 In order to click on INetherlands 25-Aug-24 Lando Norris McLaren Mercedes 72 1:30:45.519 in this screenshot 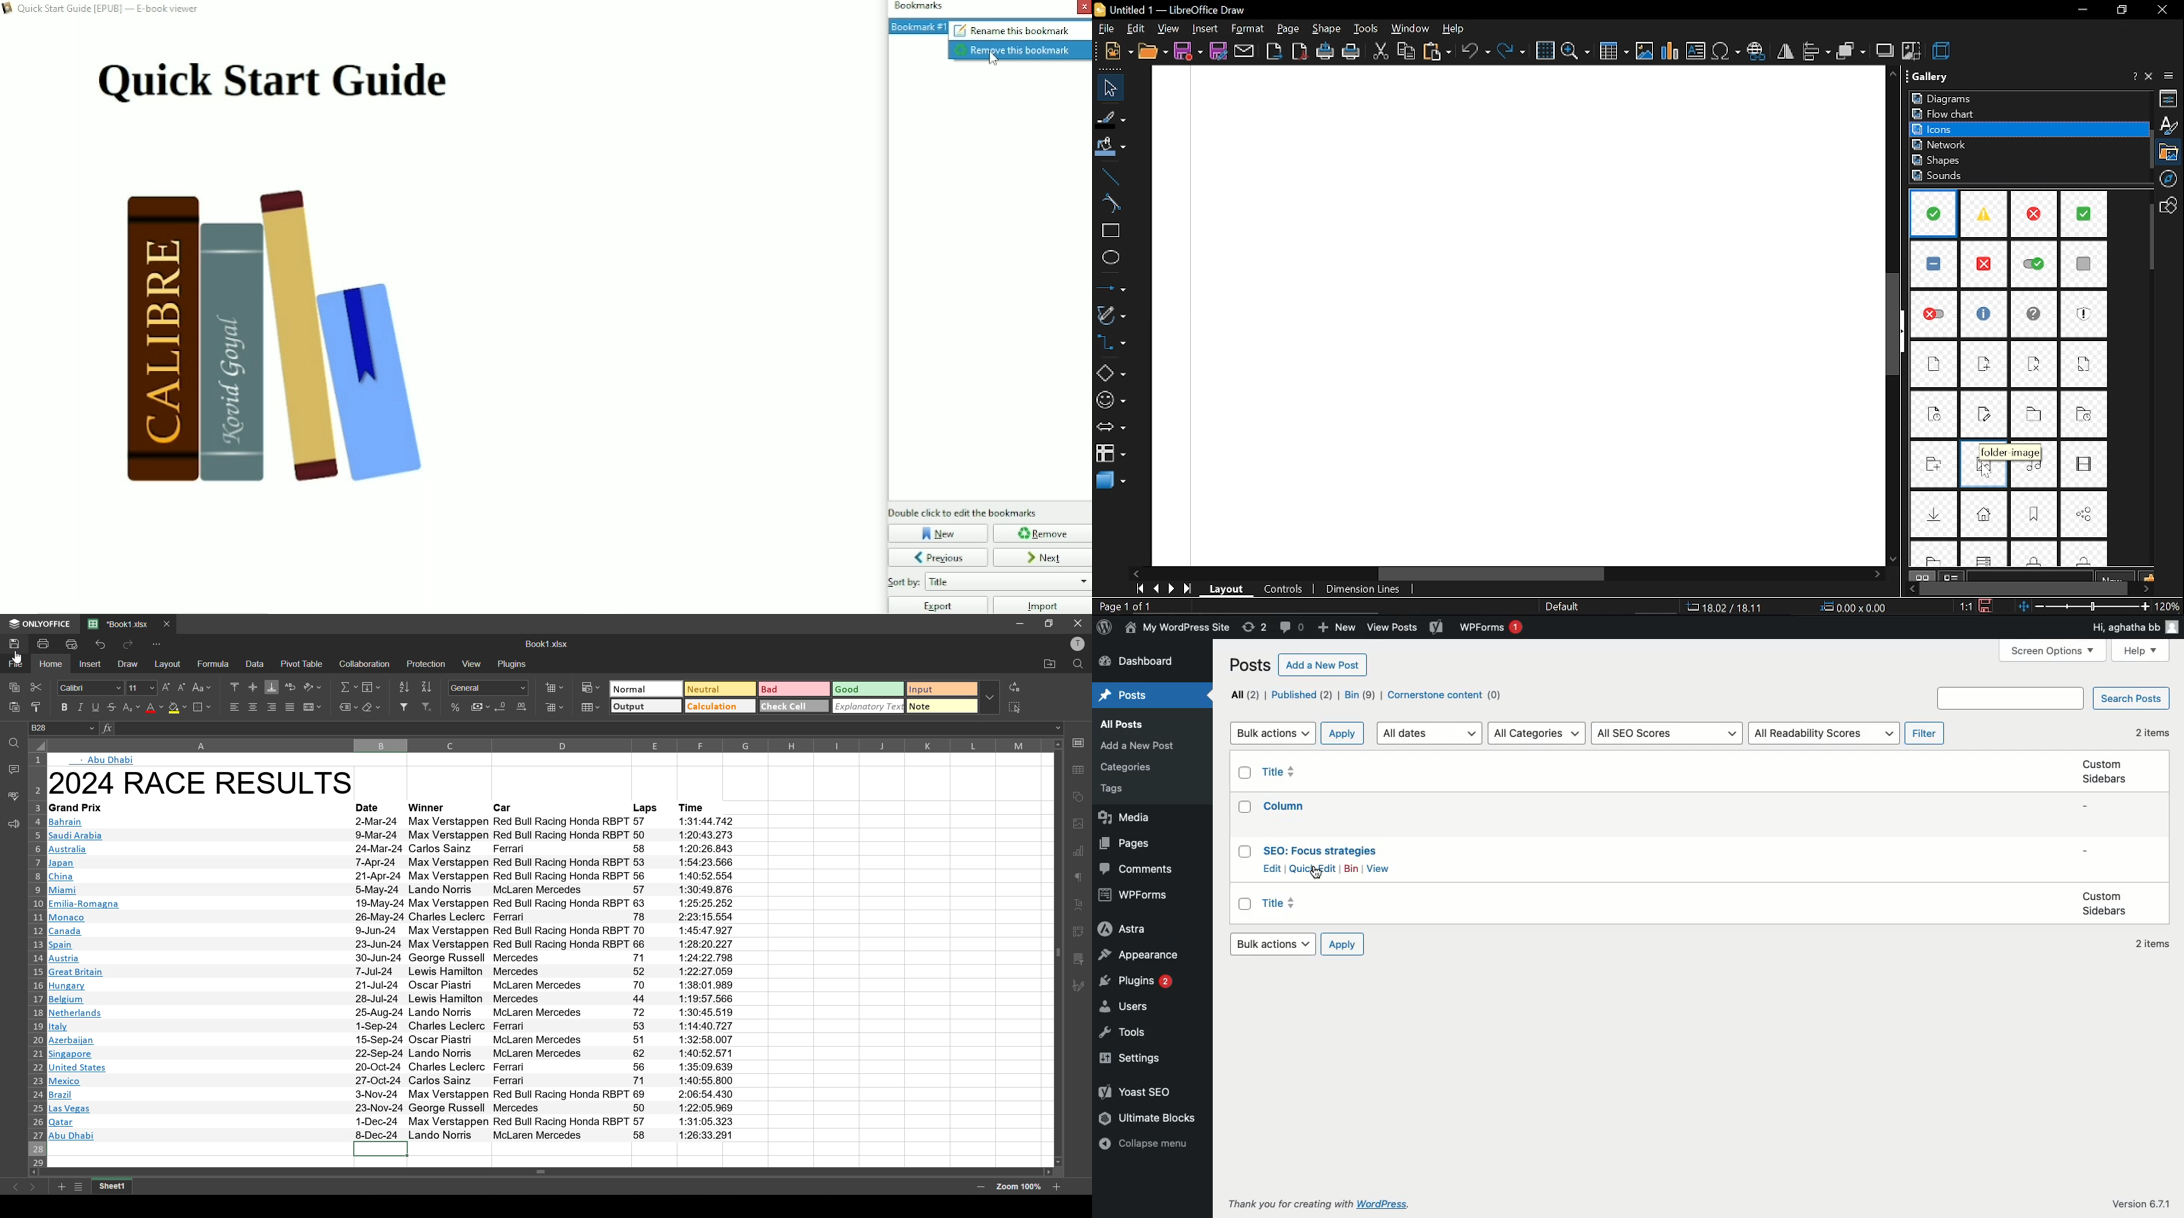, I will do `click(393, 1013)`.